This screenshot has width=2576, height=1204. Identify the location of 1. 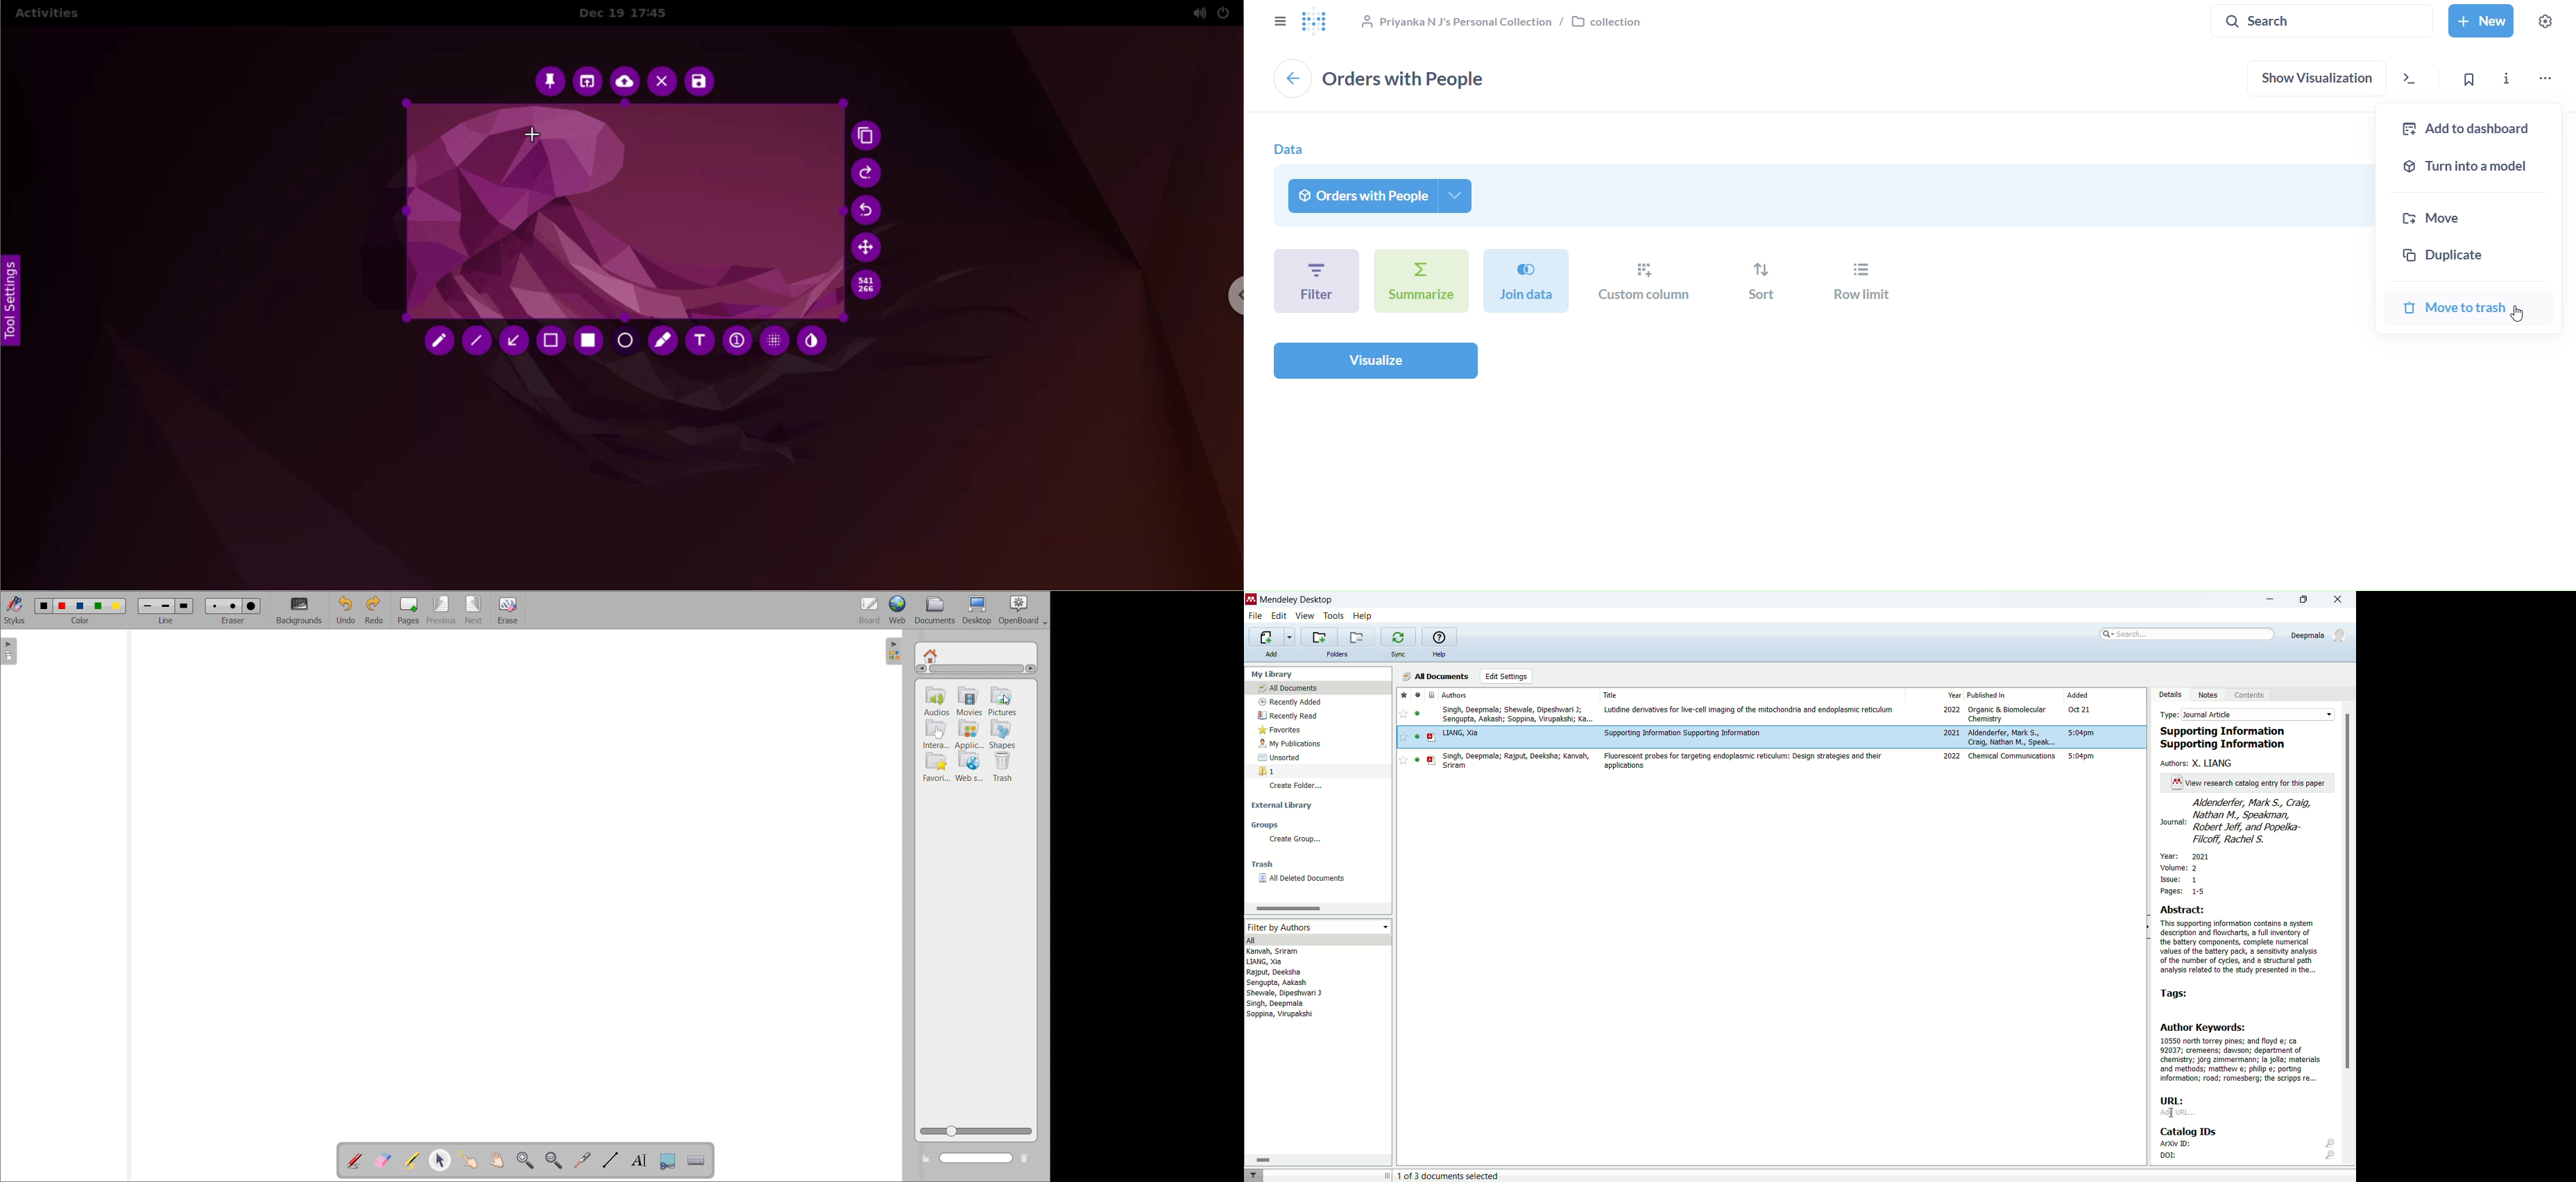
(1267, 771).